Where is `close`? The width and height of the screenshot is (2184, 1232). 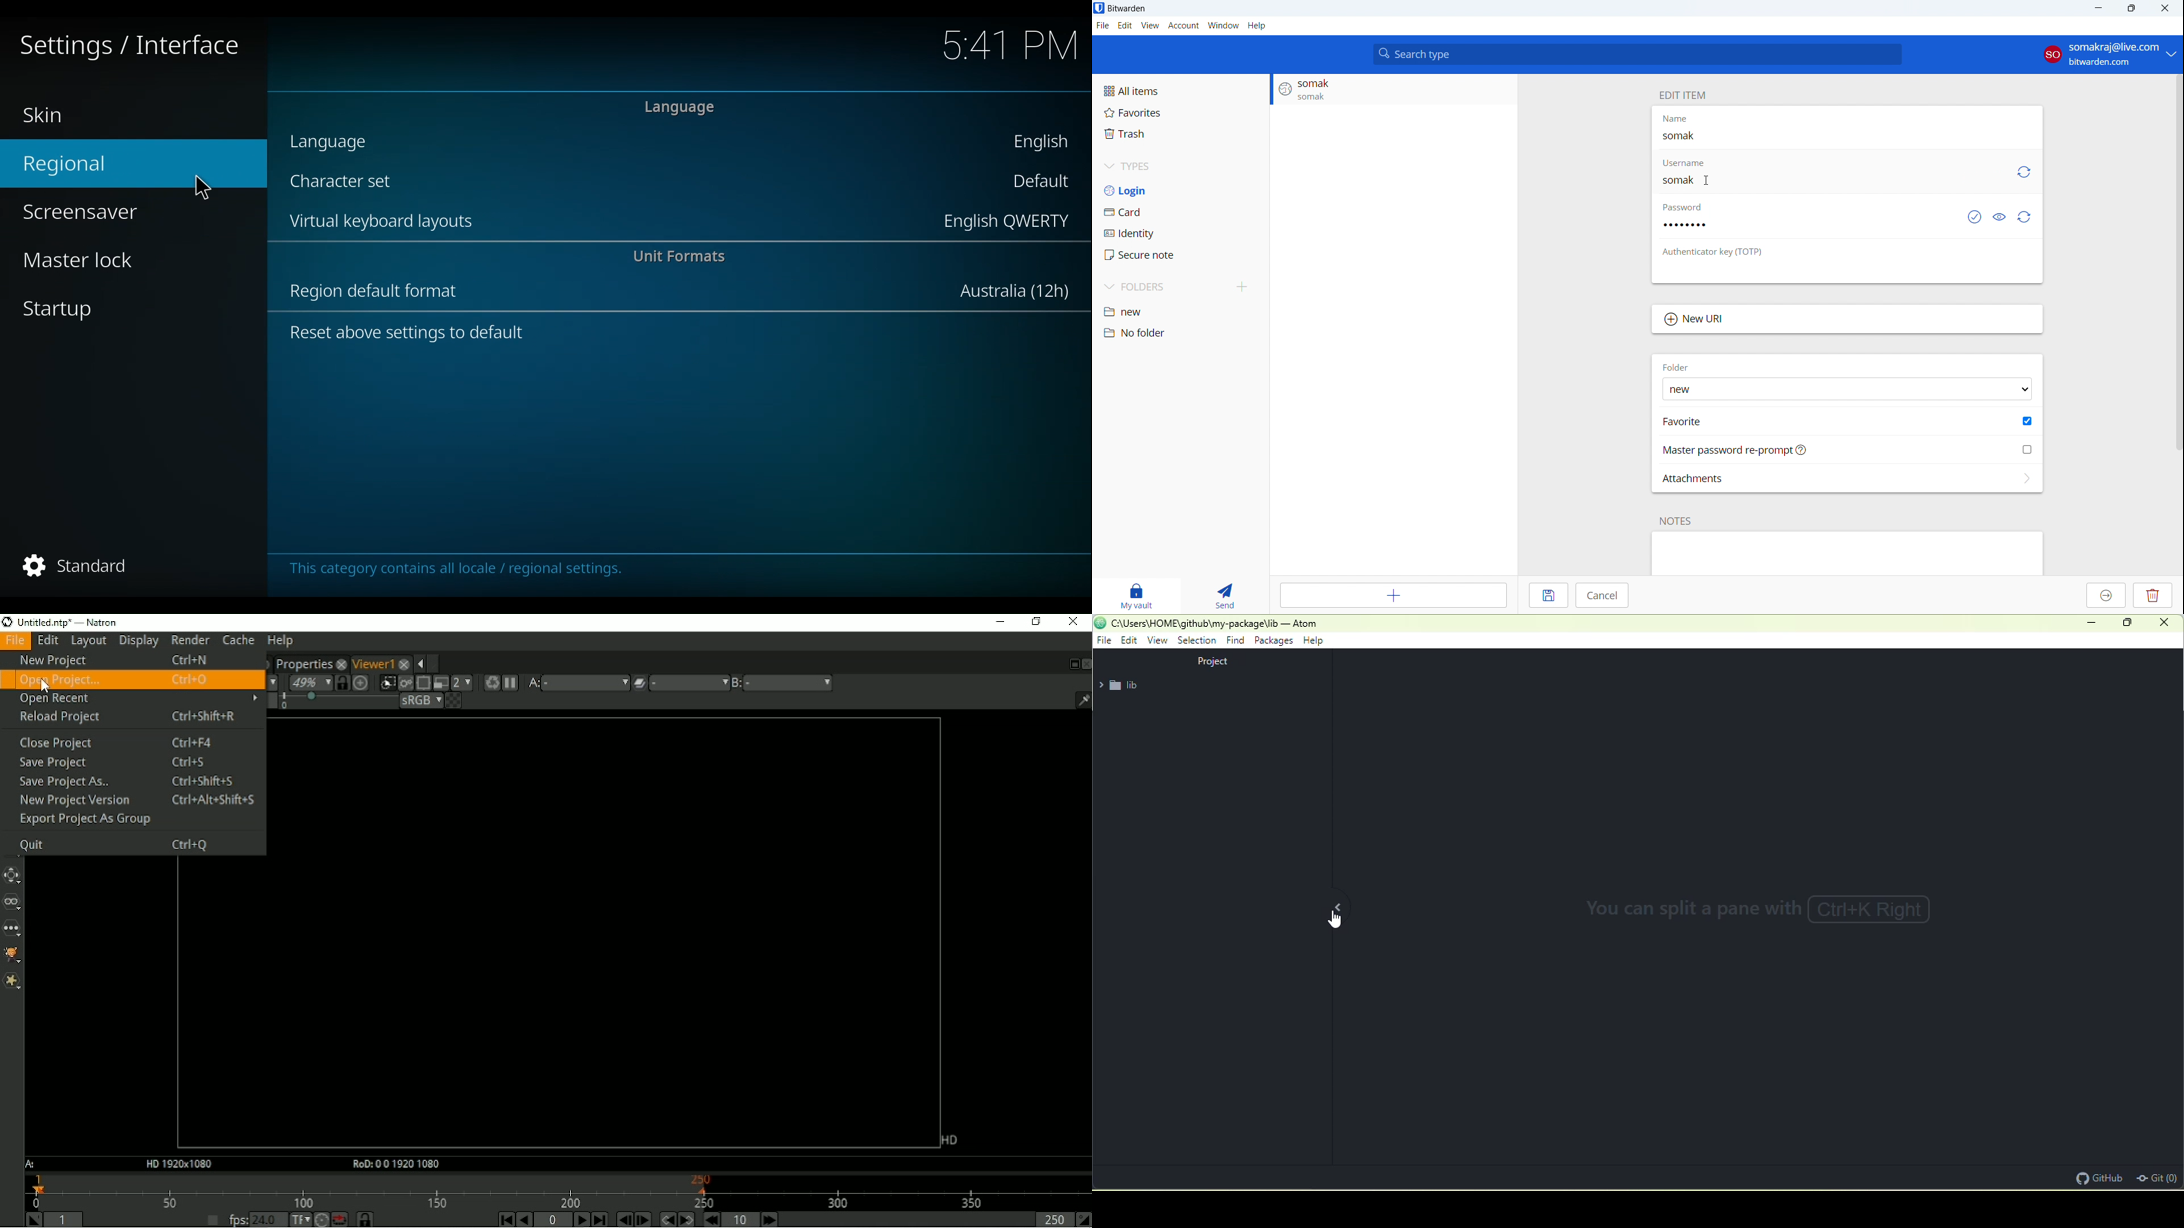
close is located at coordinates (2164, 622).